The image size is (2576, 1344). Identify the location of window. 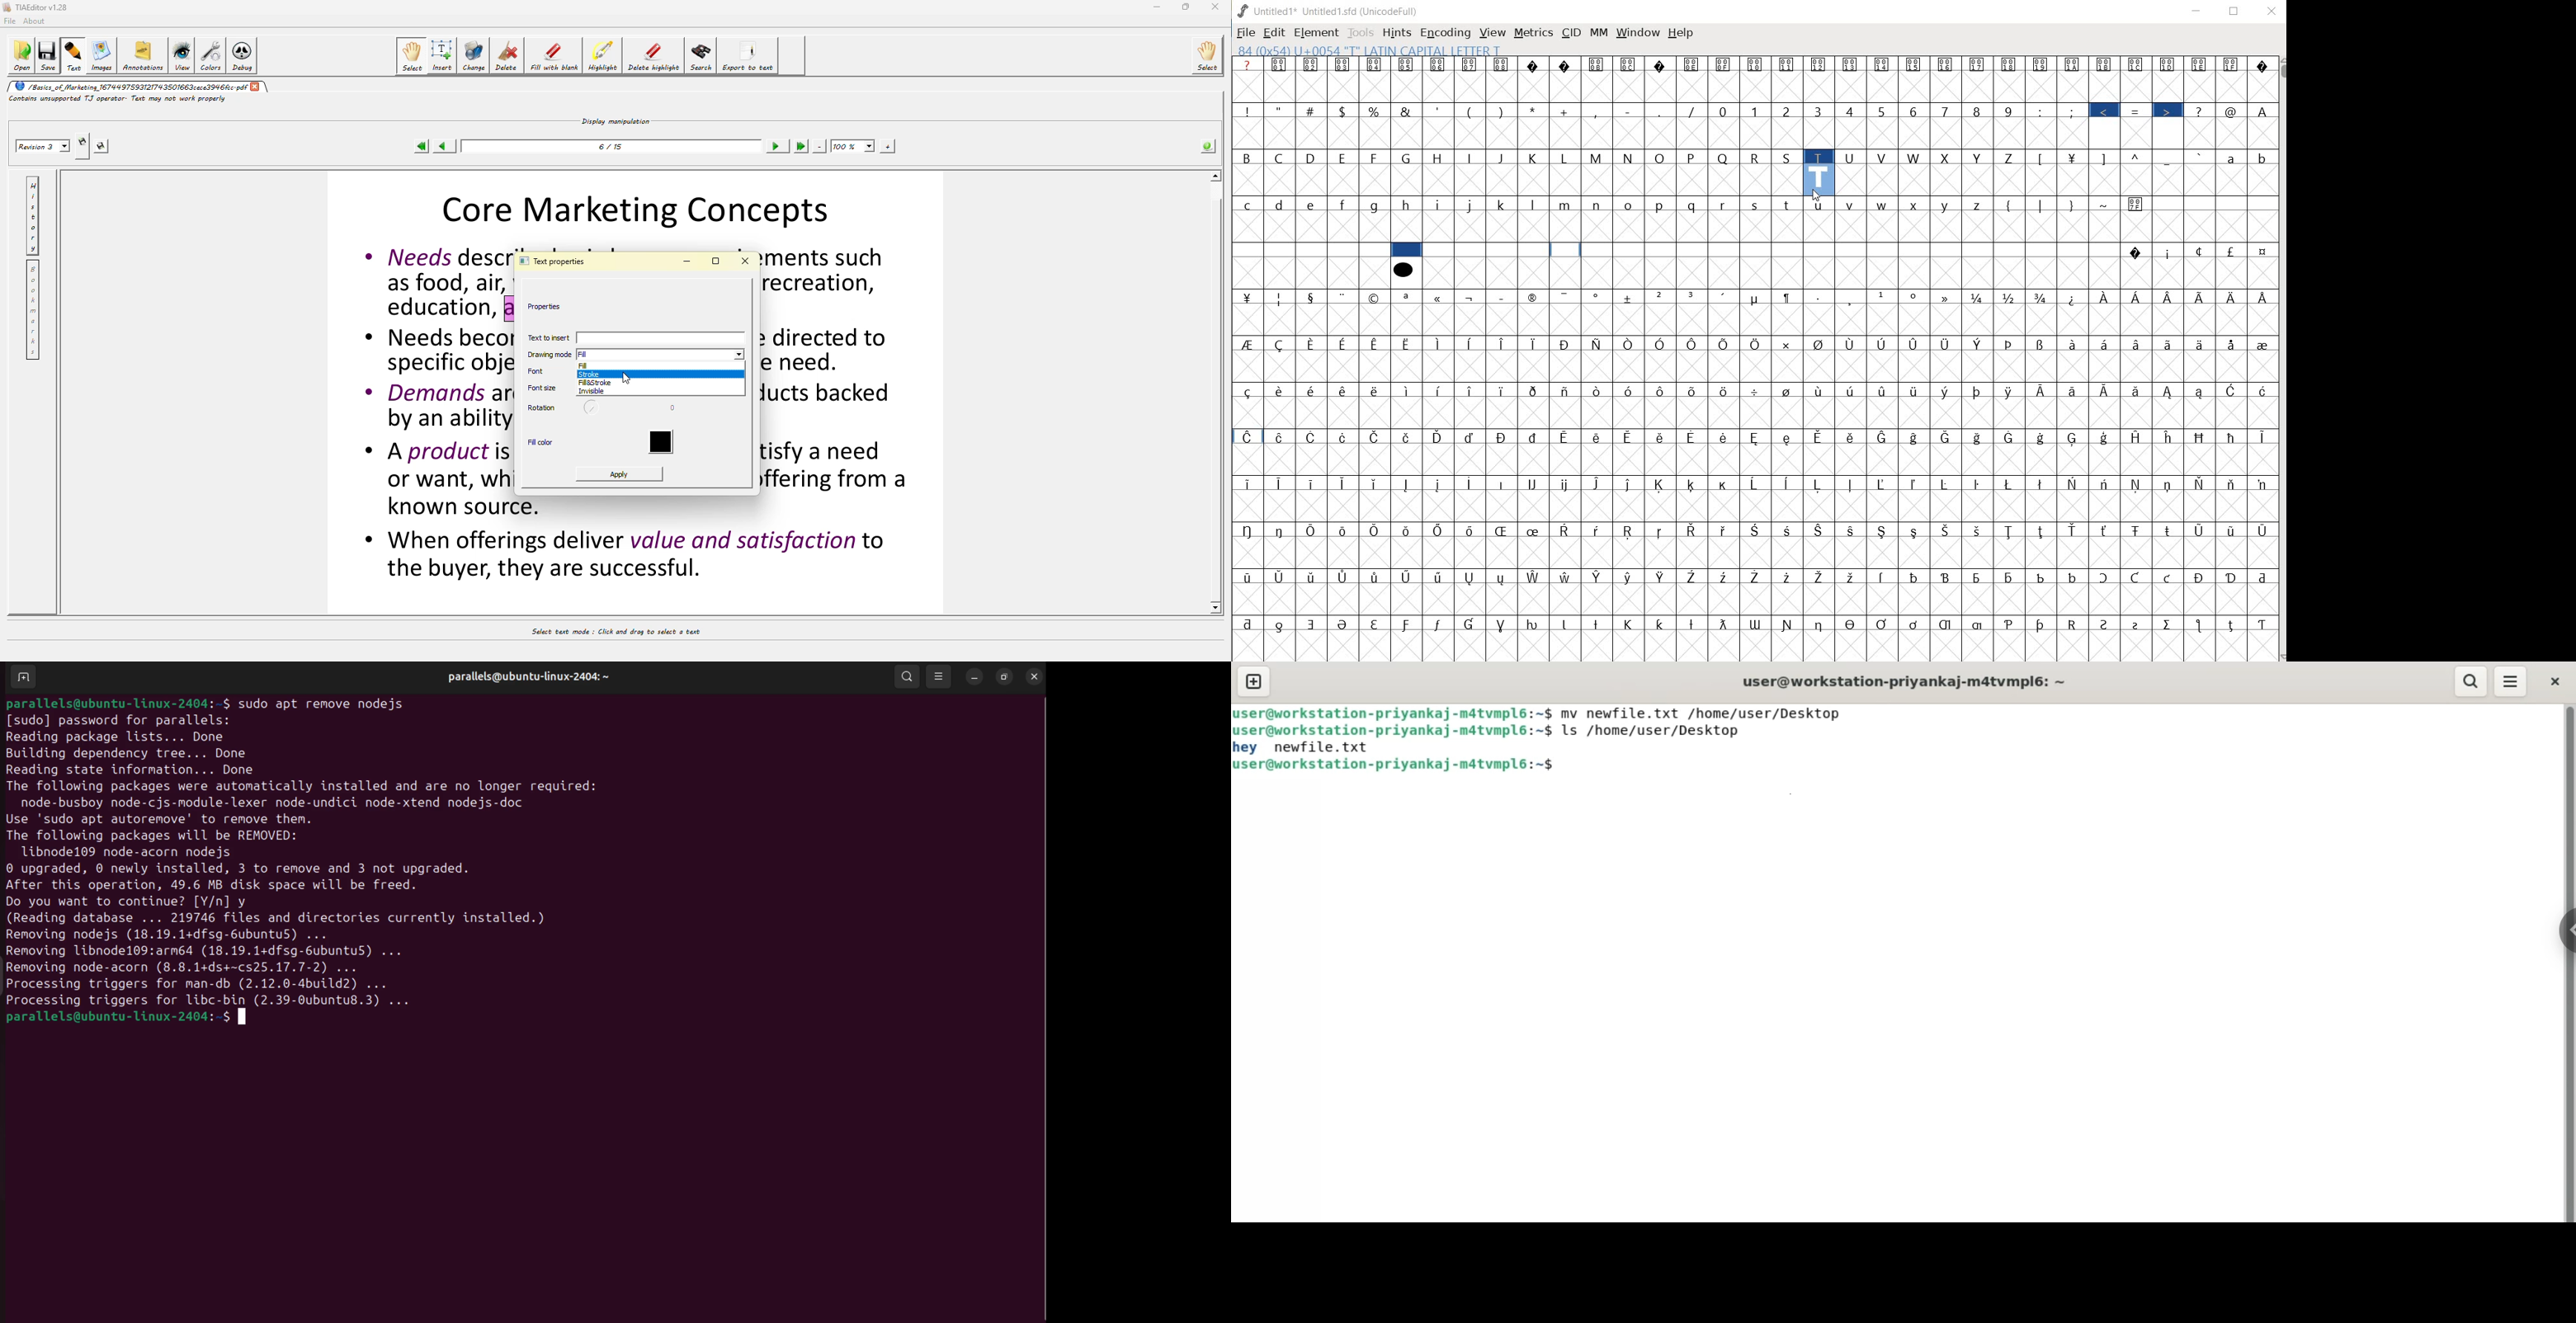
(1637, 34).